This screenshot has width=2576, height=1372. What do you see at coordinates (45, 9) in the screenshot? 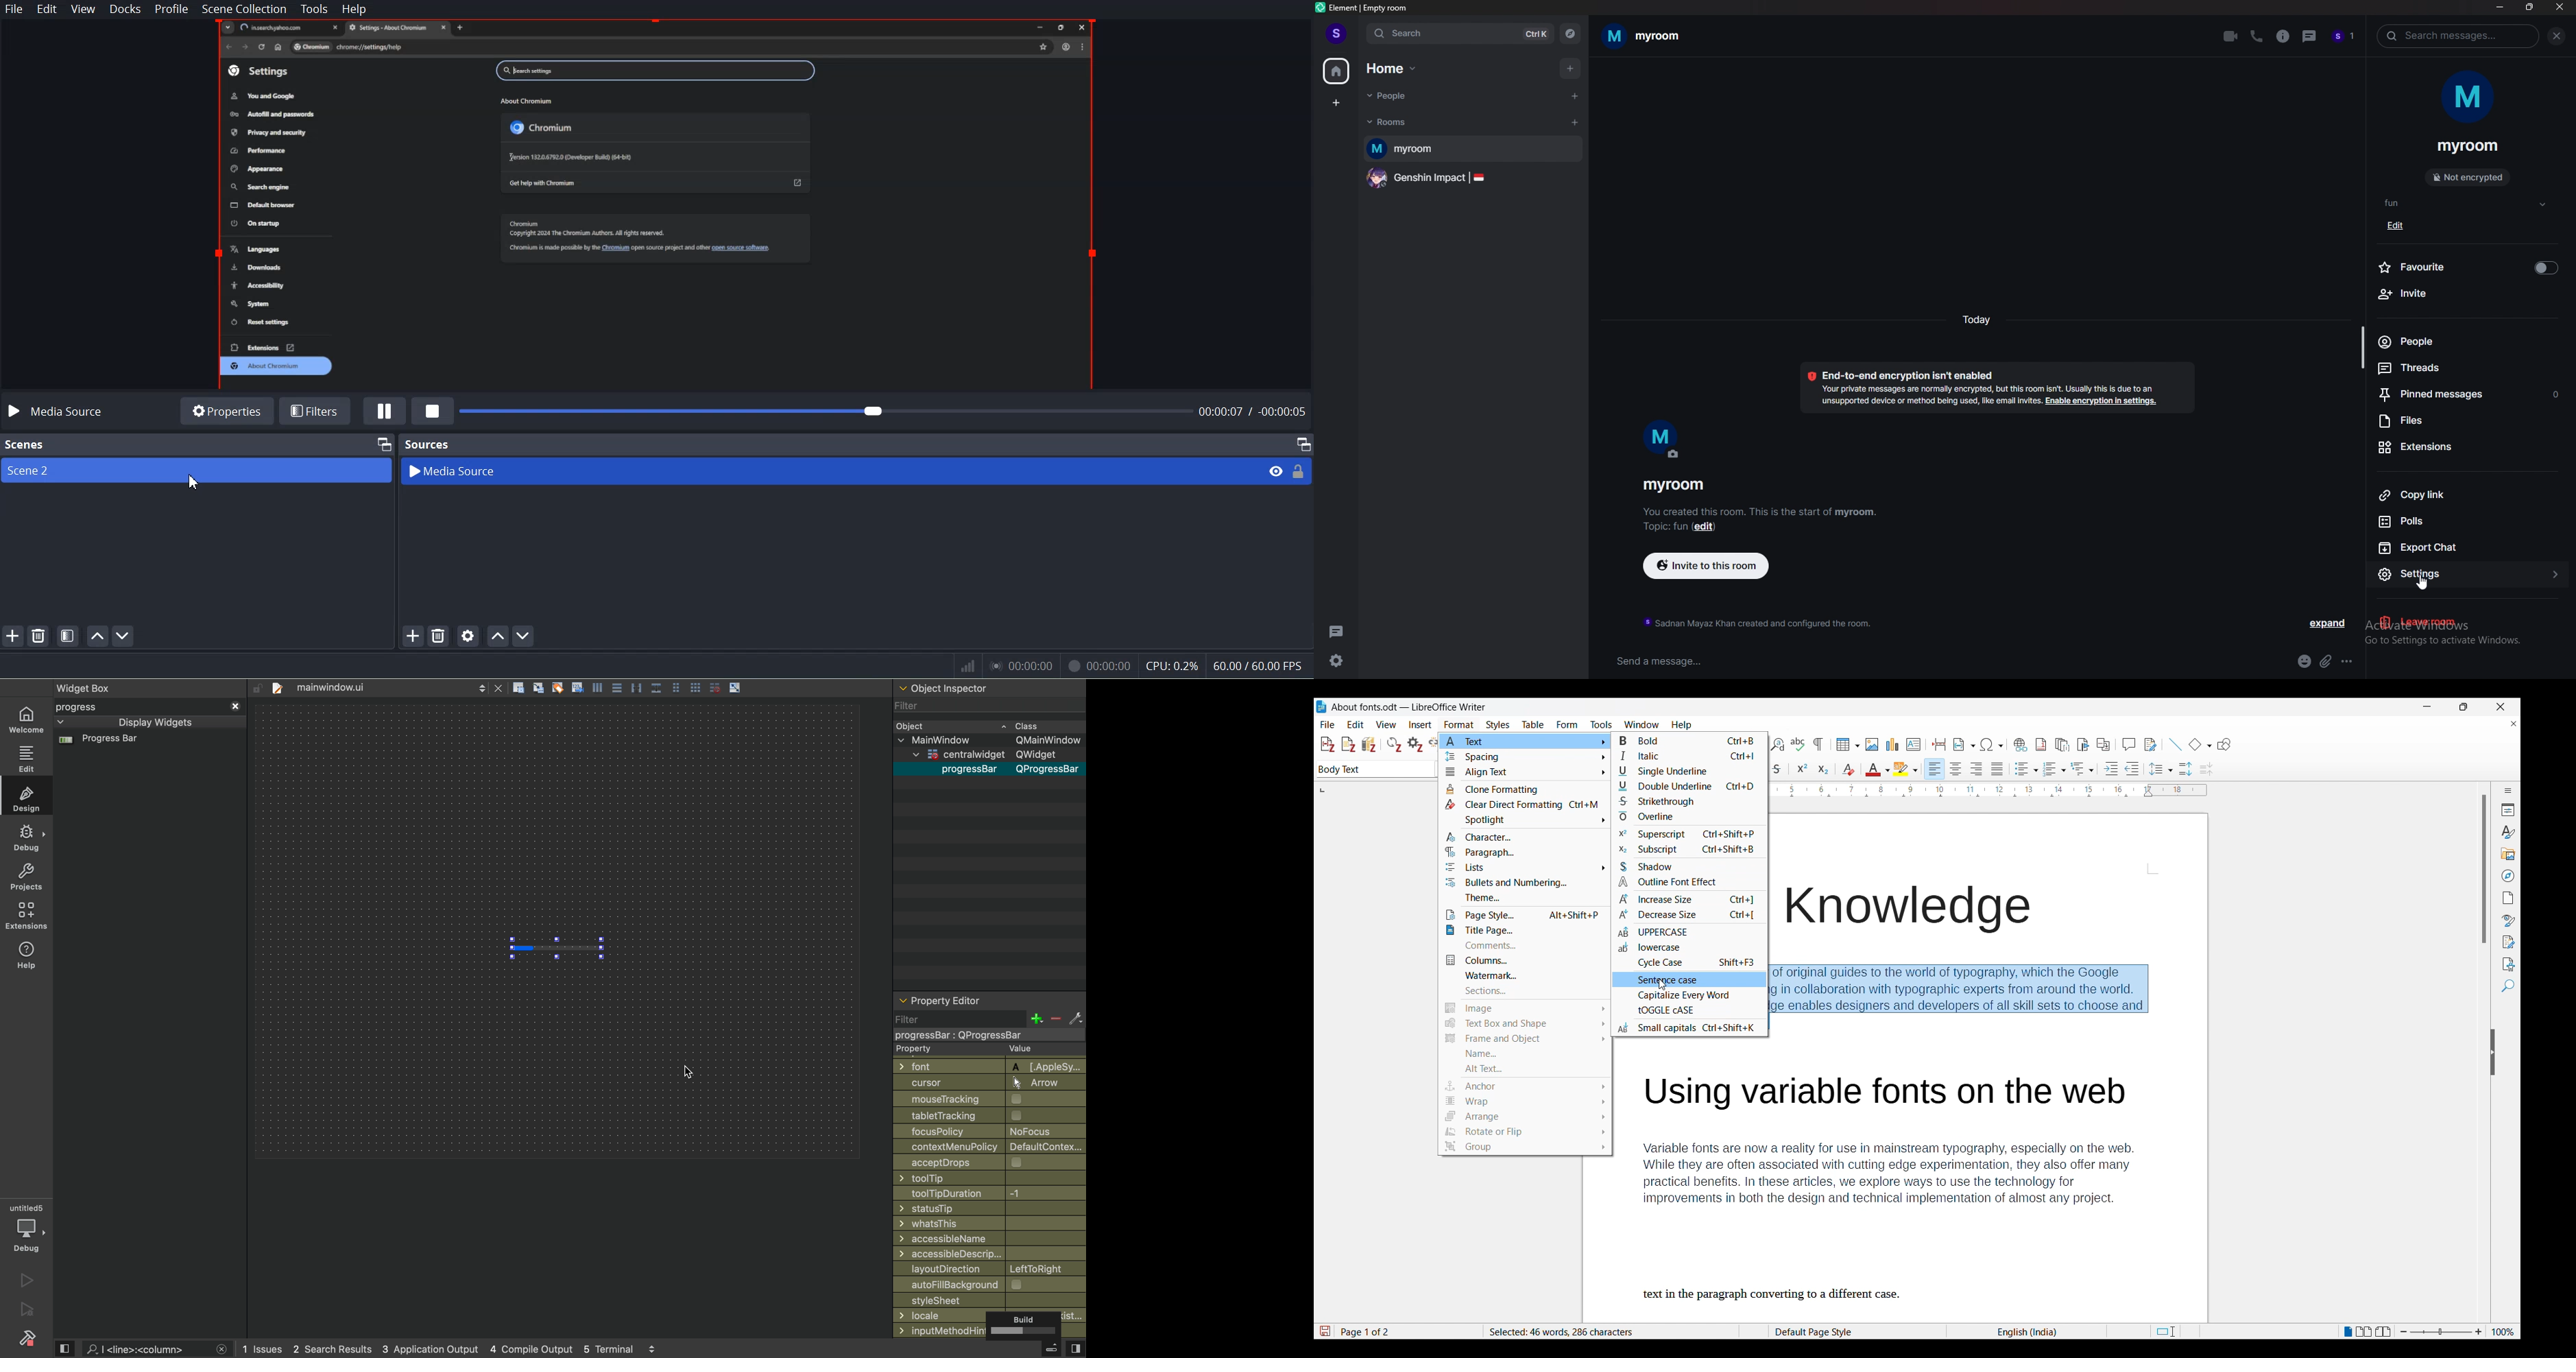
I see `Edit` at bounding box center [45, 9].